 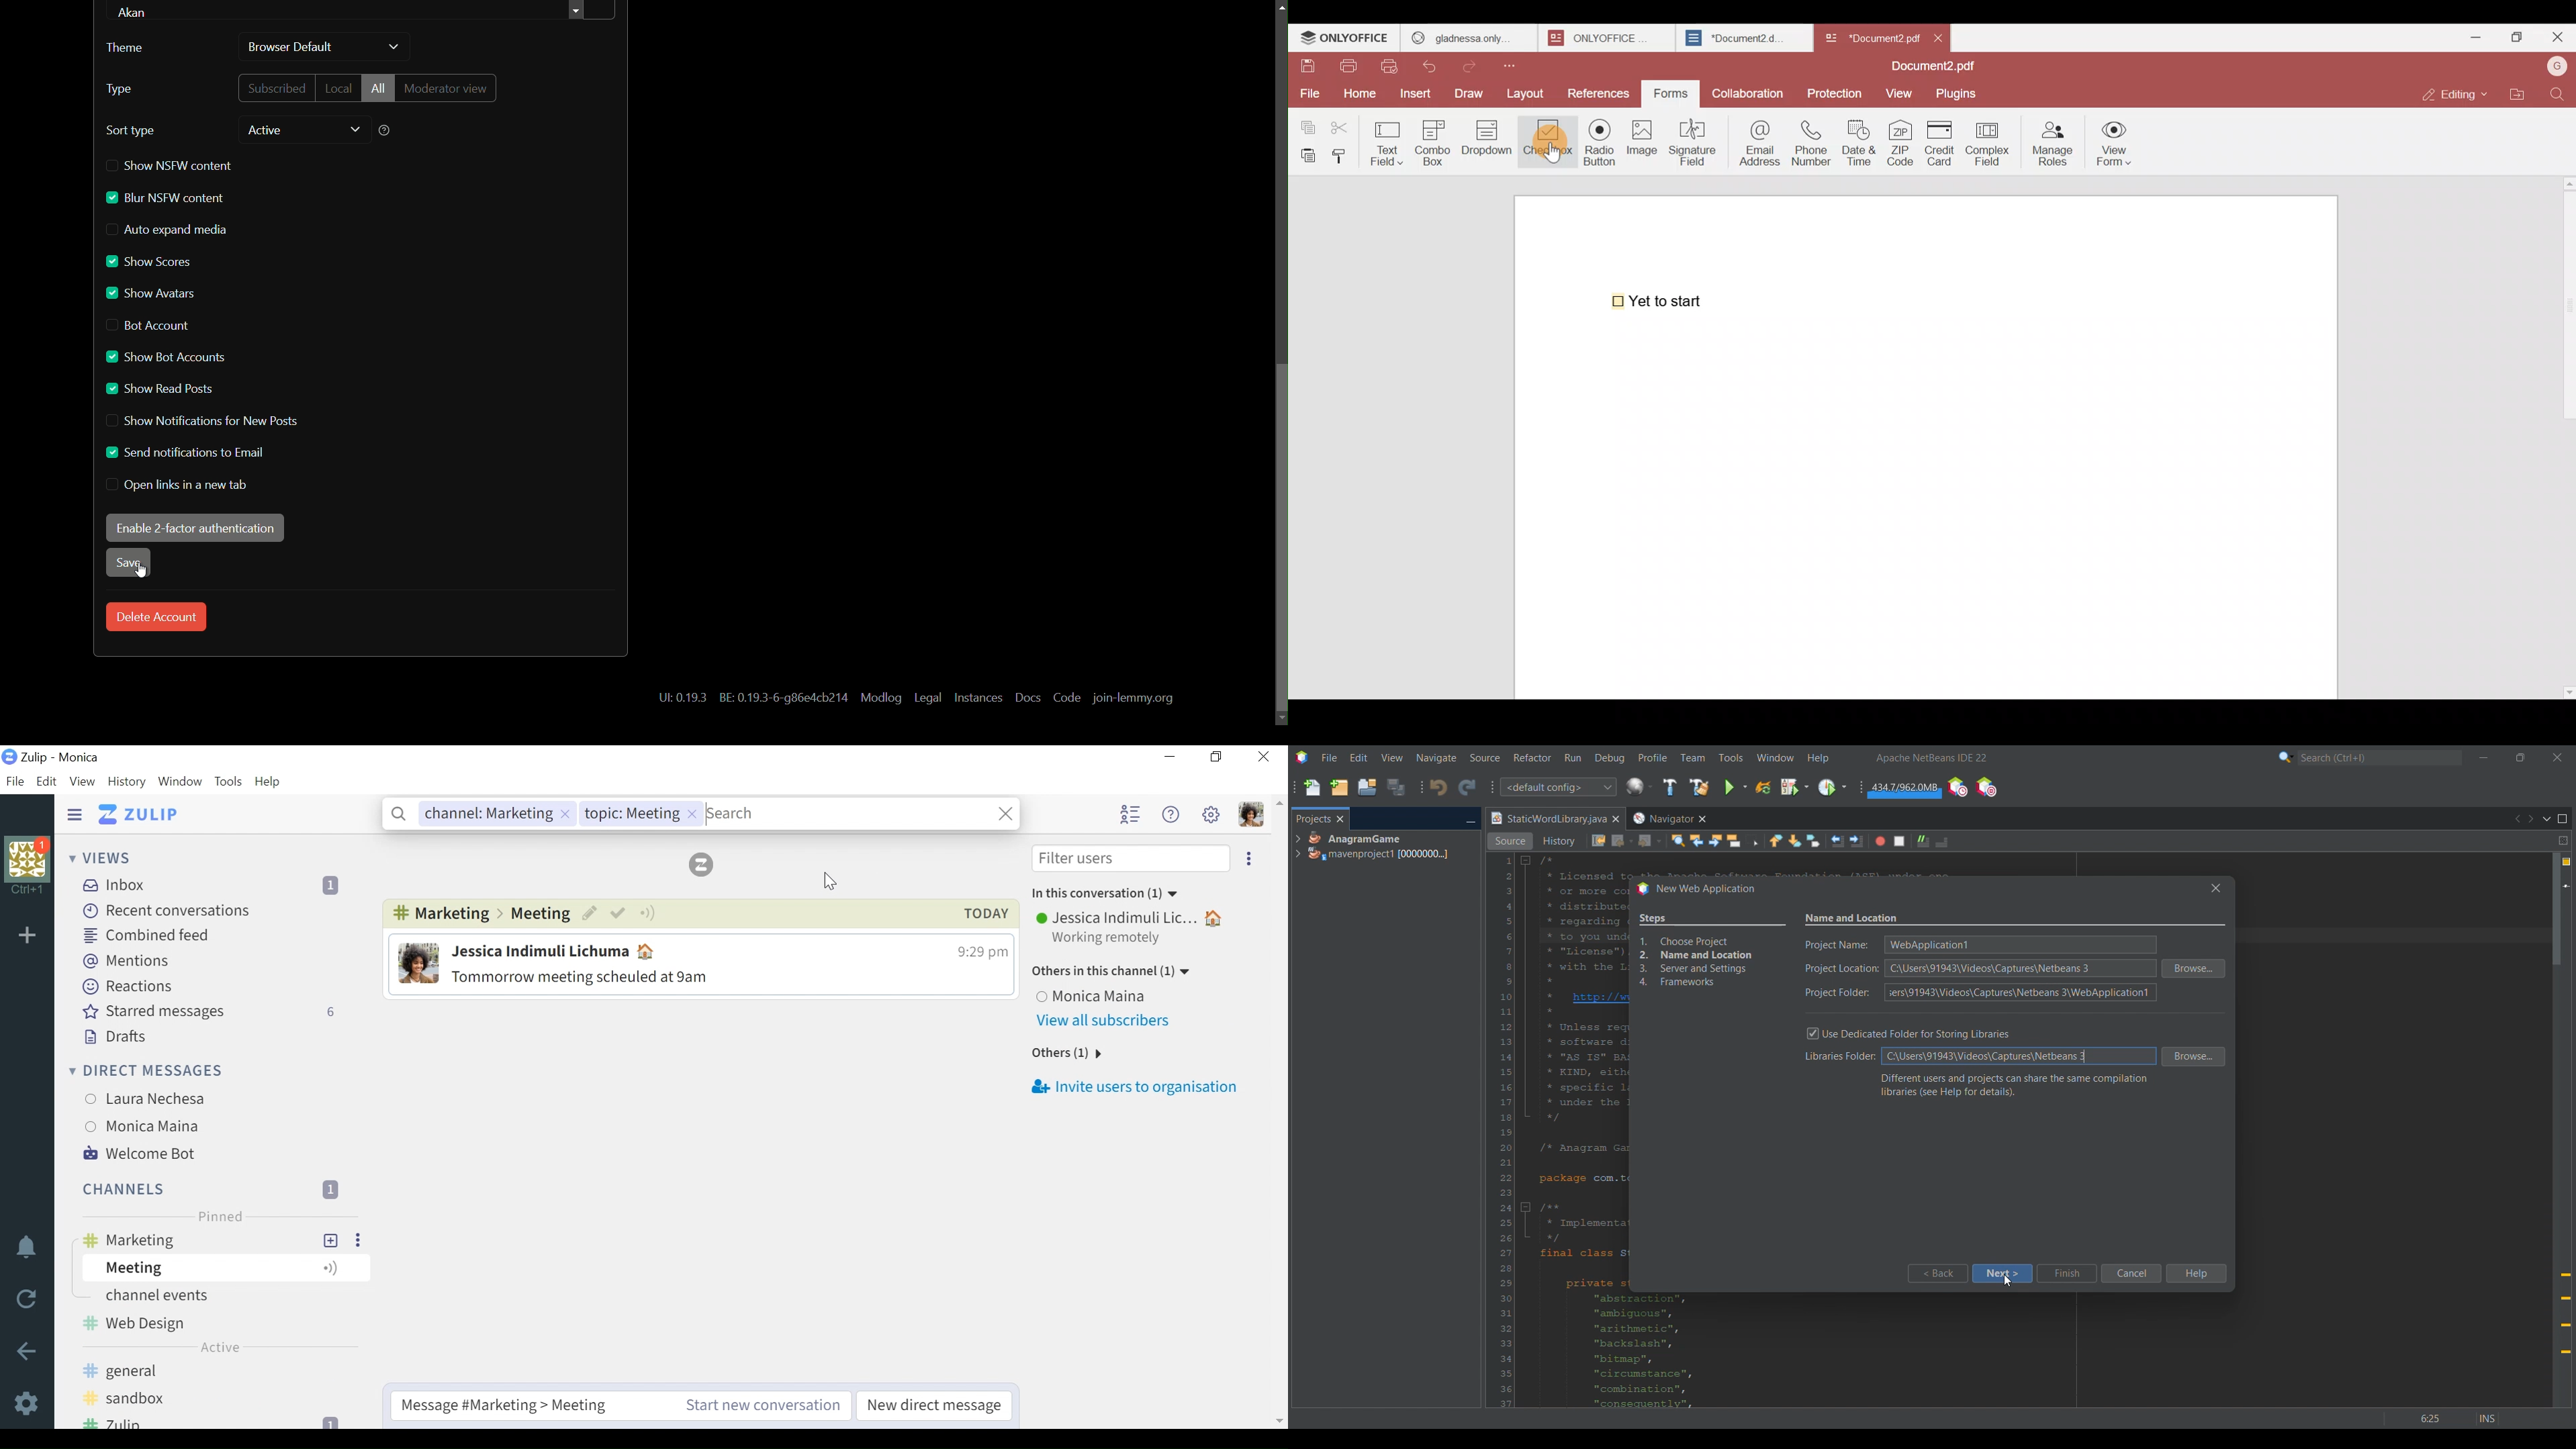 I want to click on Overview of process changed, so click(x=1712, y=952).